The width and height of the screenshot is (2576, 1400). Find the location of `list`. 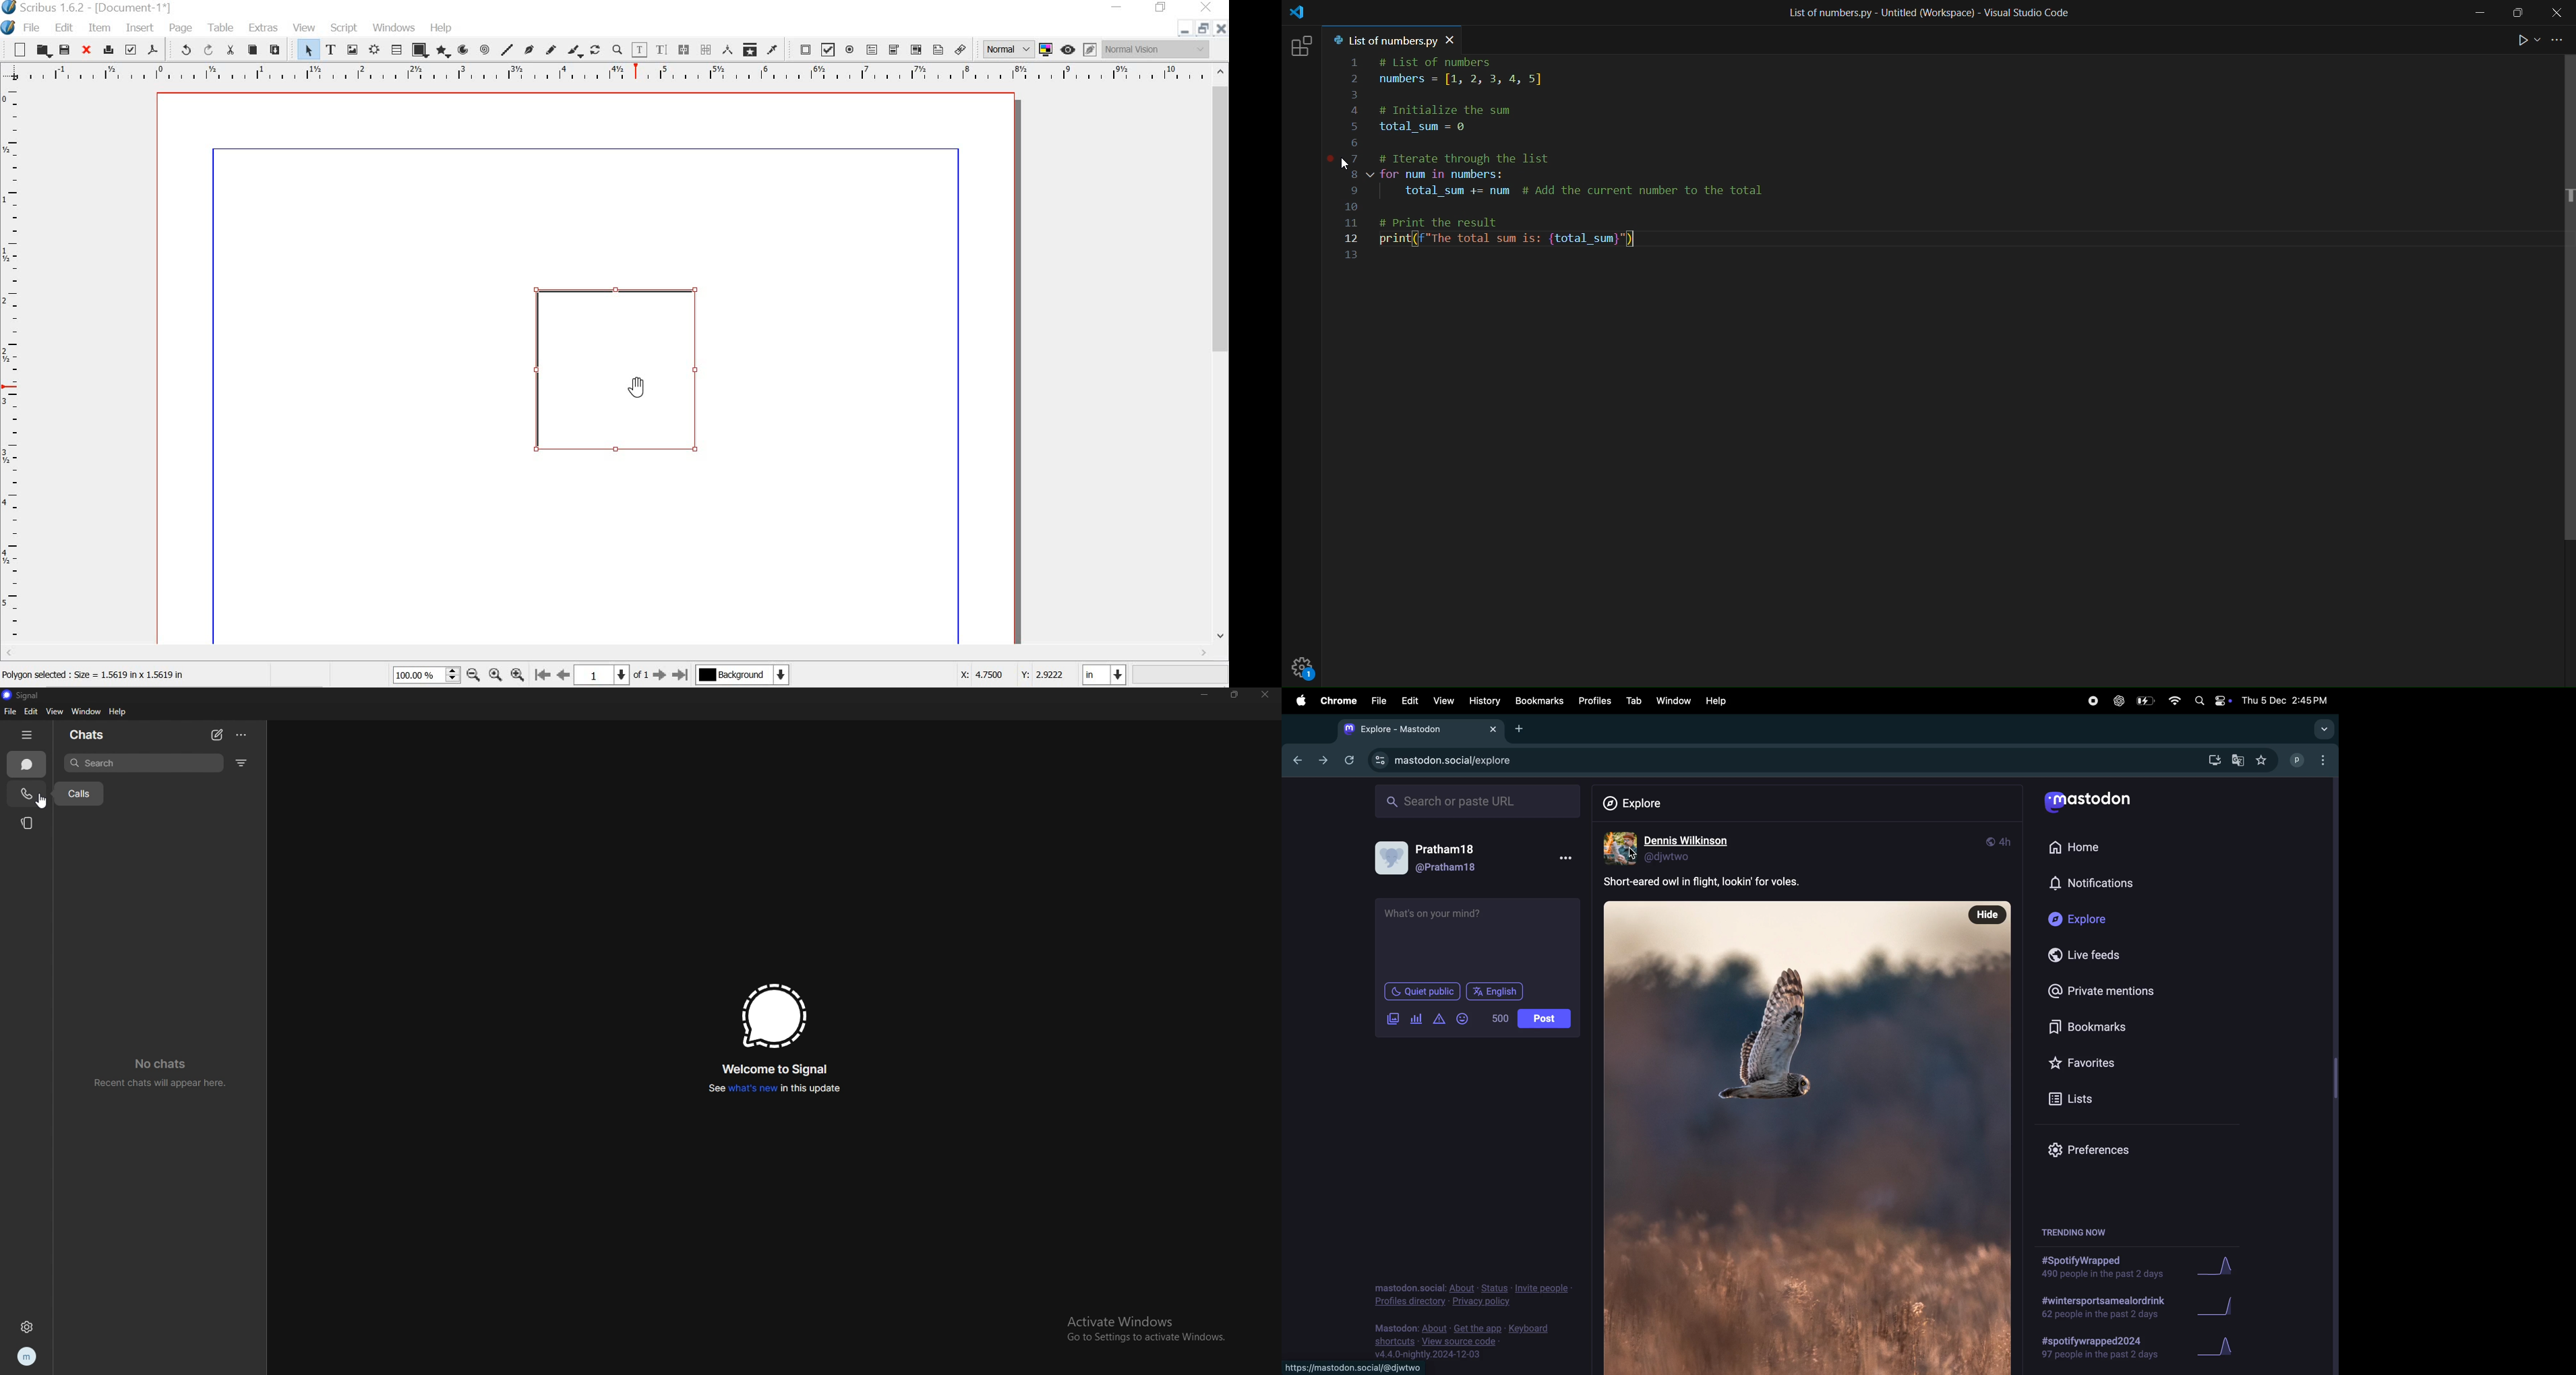

list is located at coordinates (2071, 1098).